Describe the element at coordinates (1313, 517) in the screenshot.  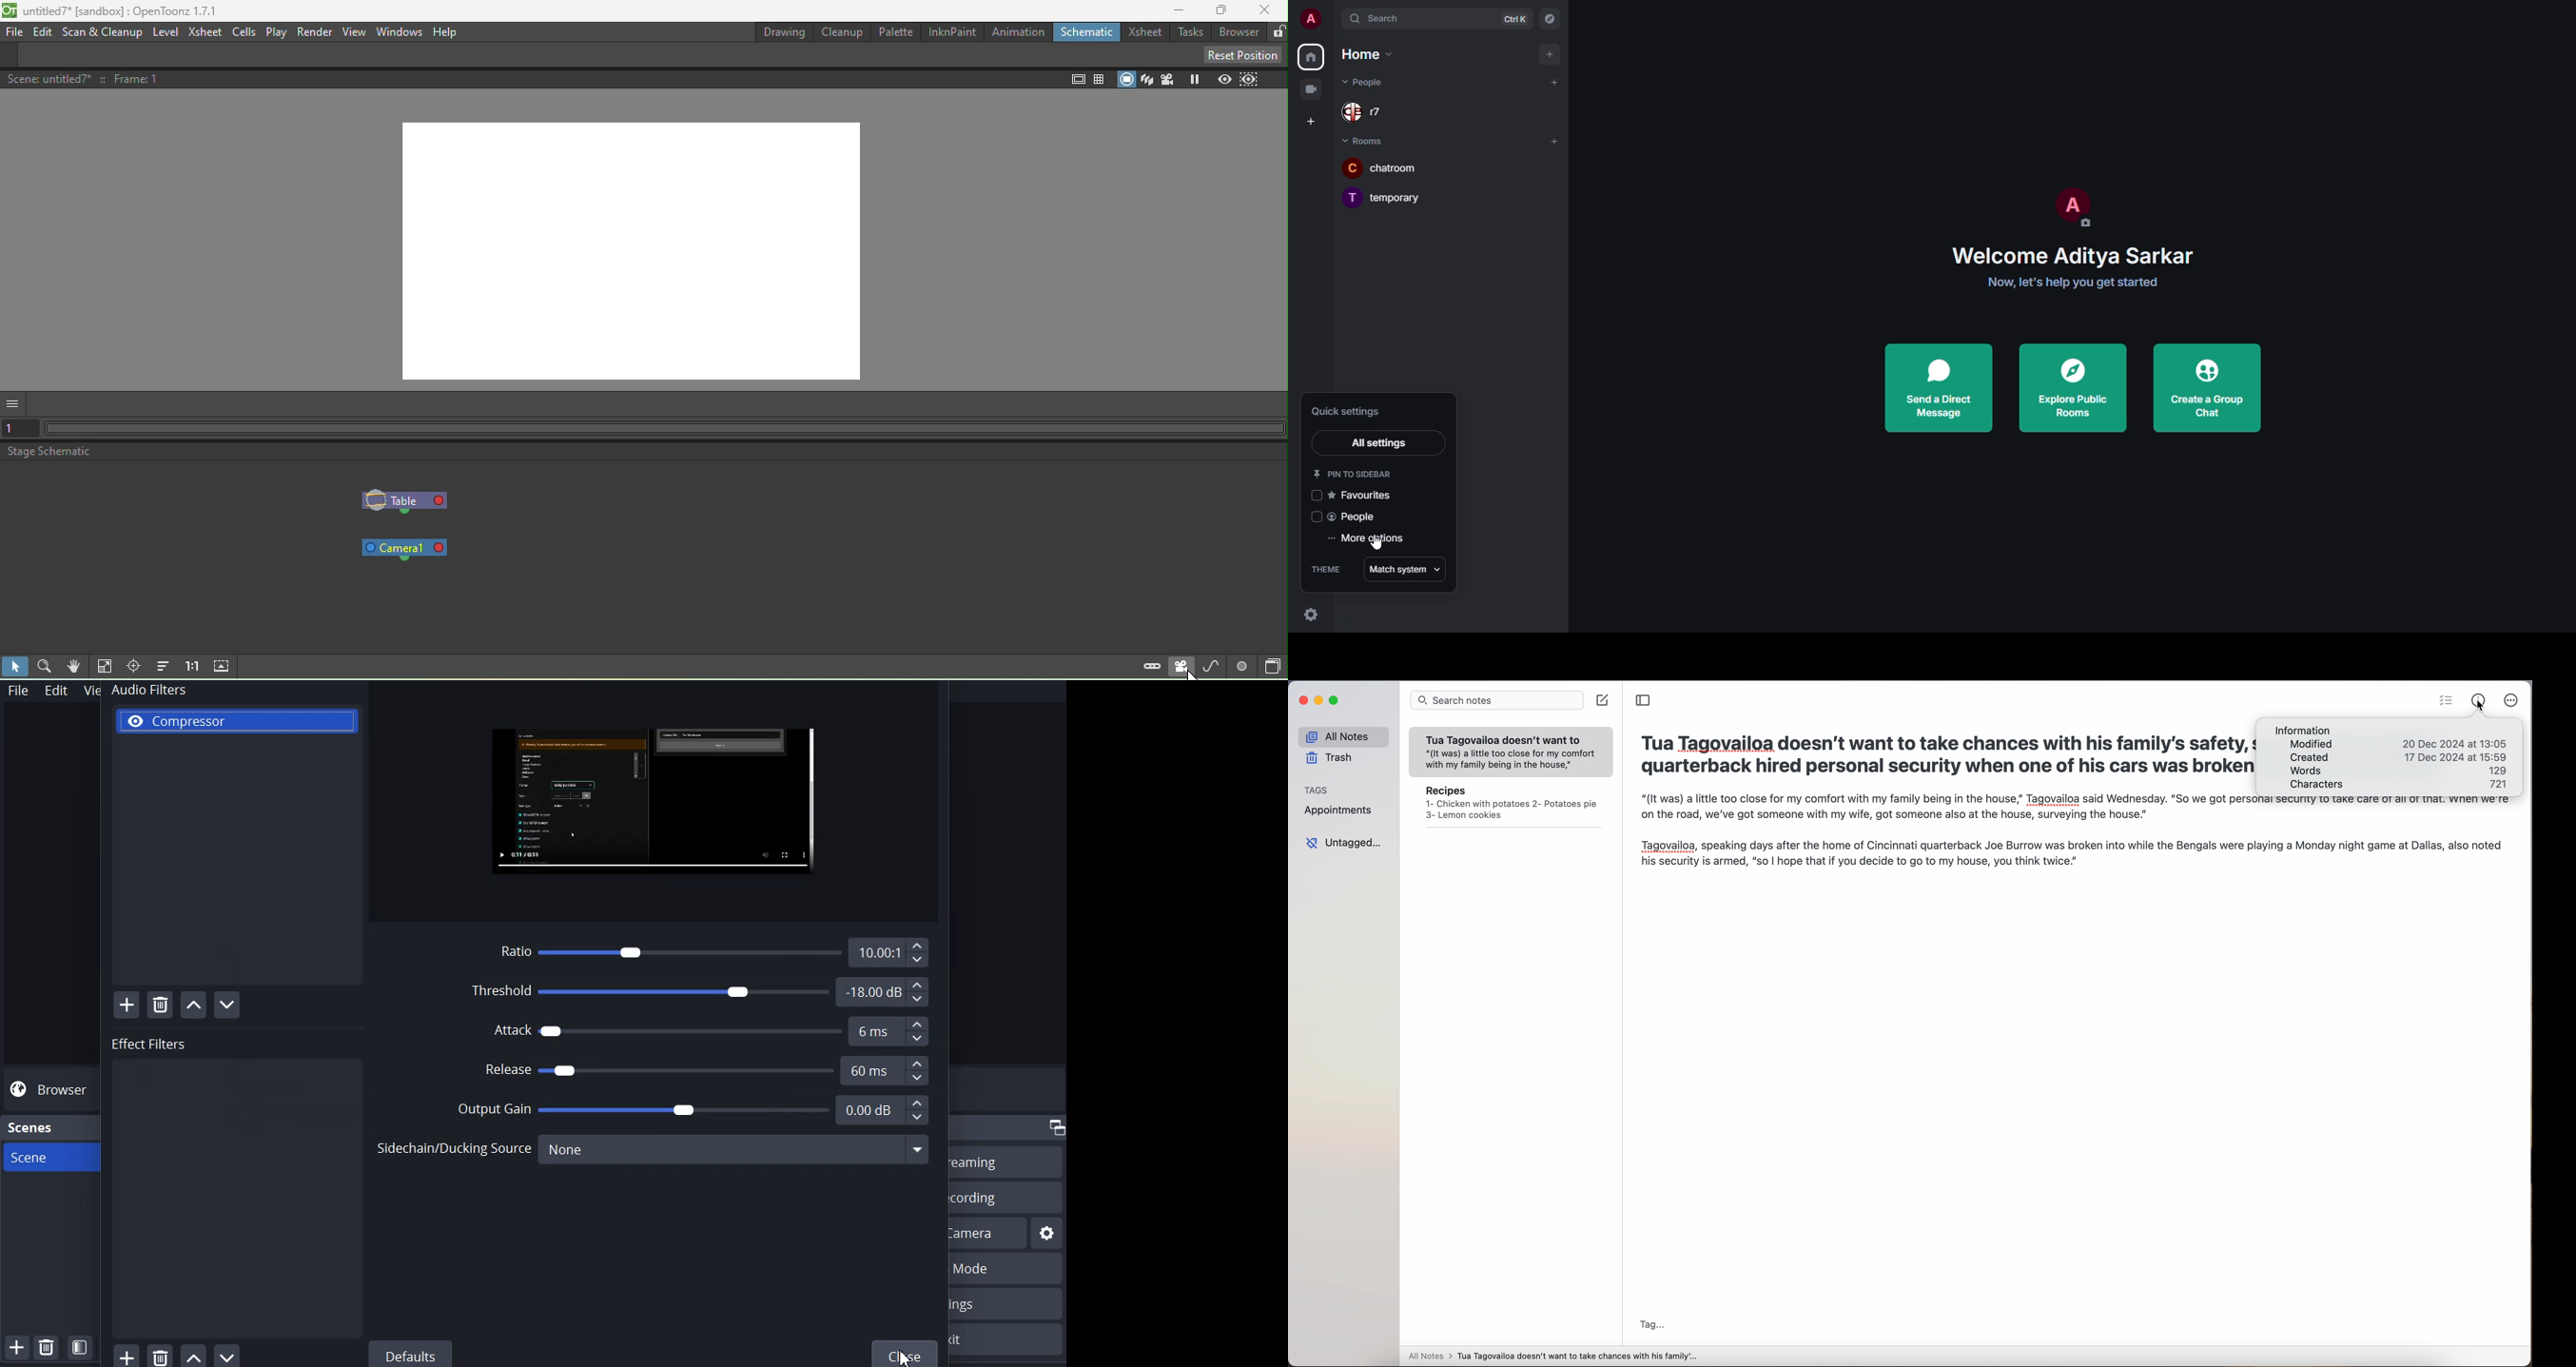
I see `click to enable` at that location.